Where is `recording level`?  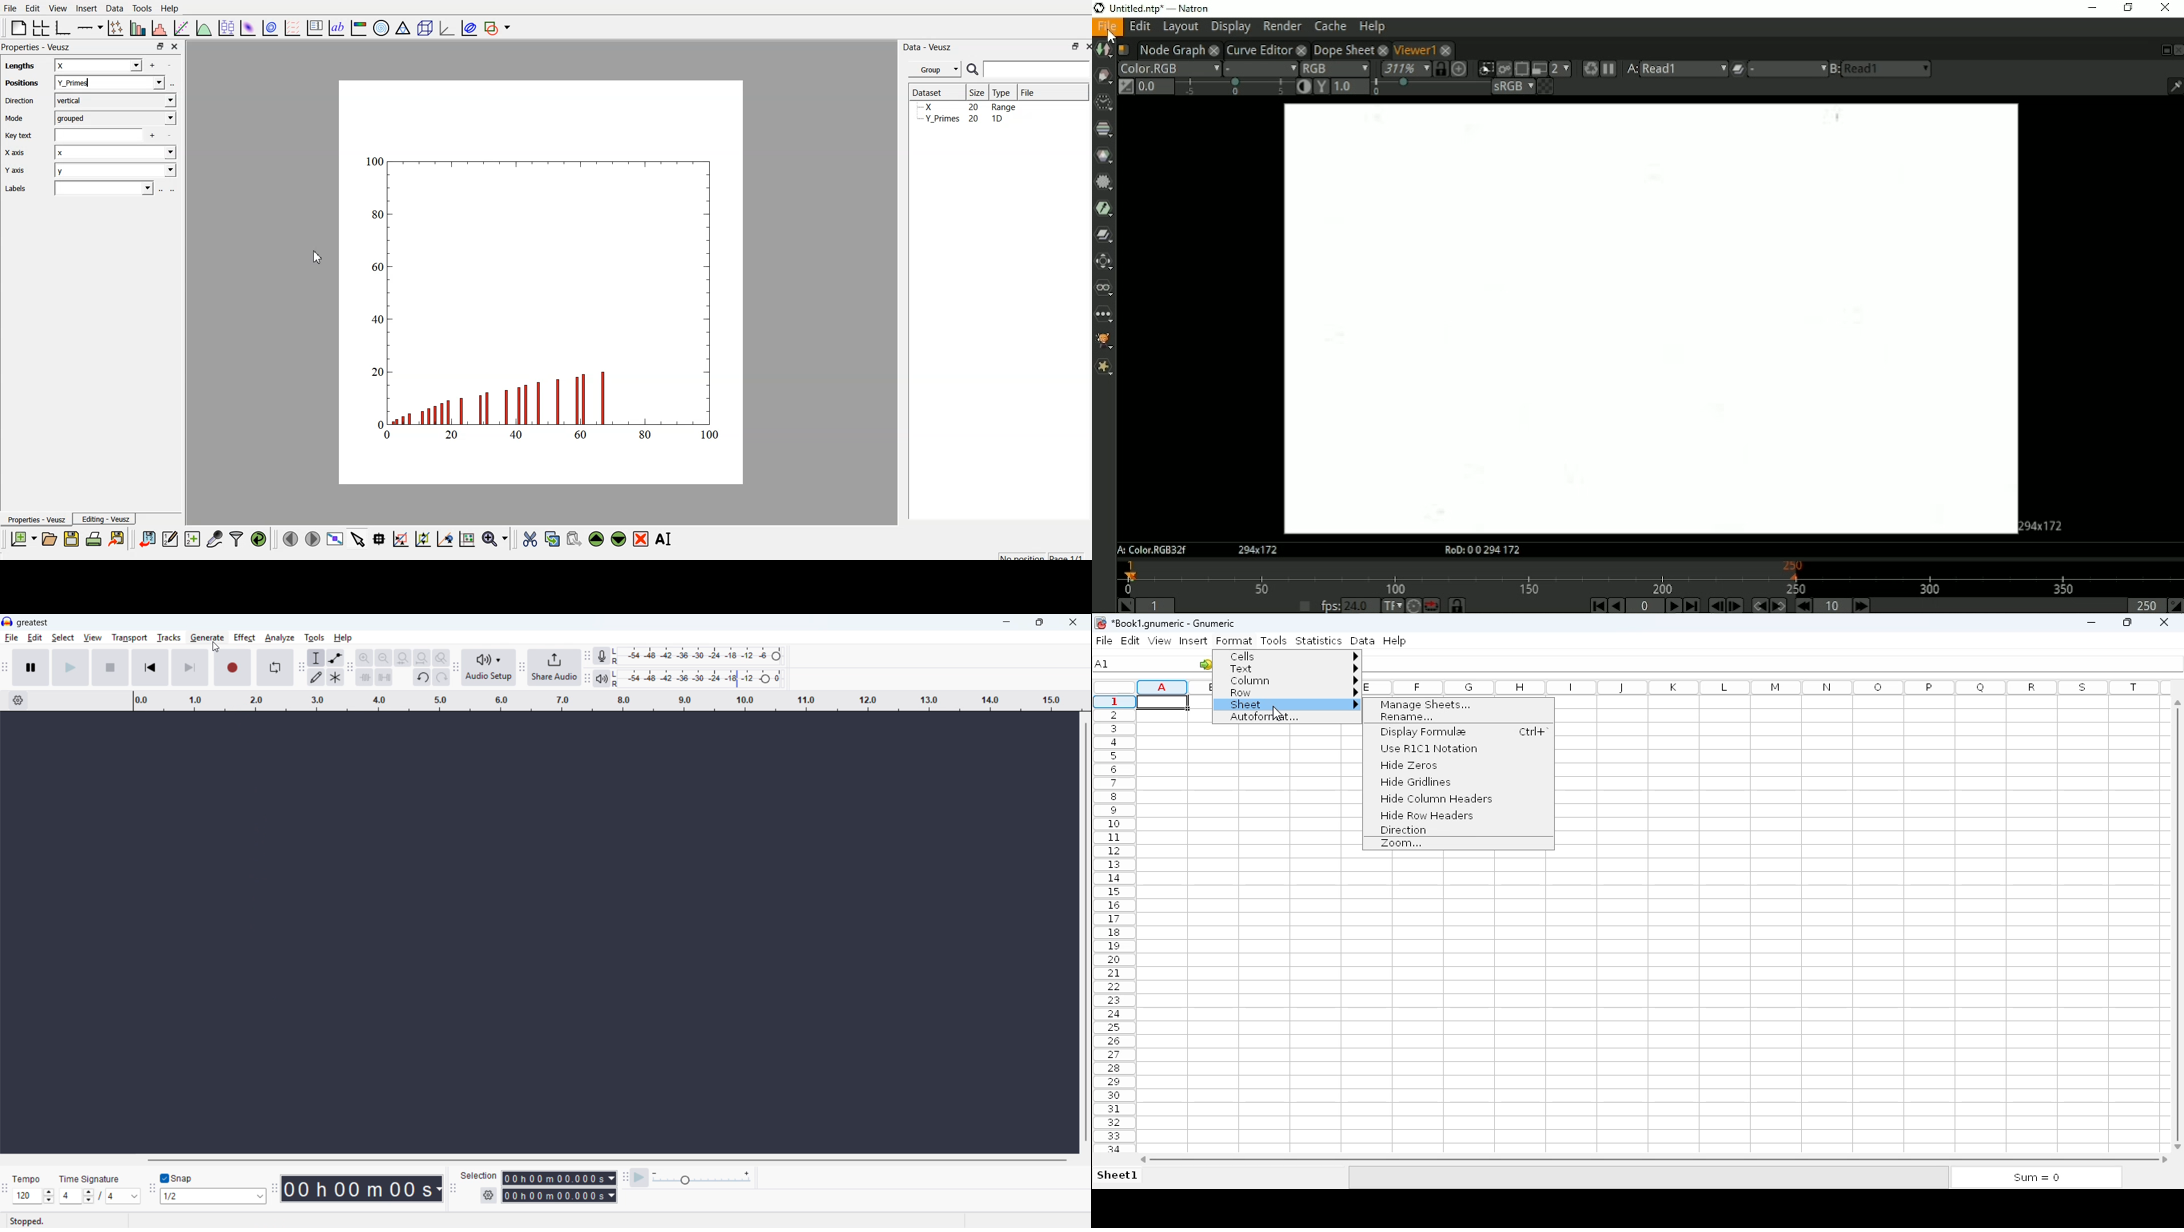 recording level is located at coordinates (702, 656).